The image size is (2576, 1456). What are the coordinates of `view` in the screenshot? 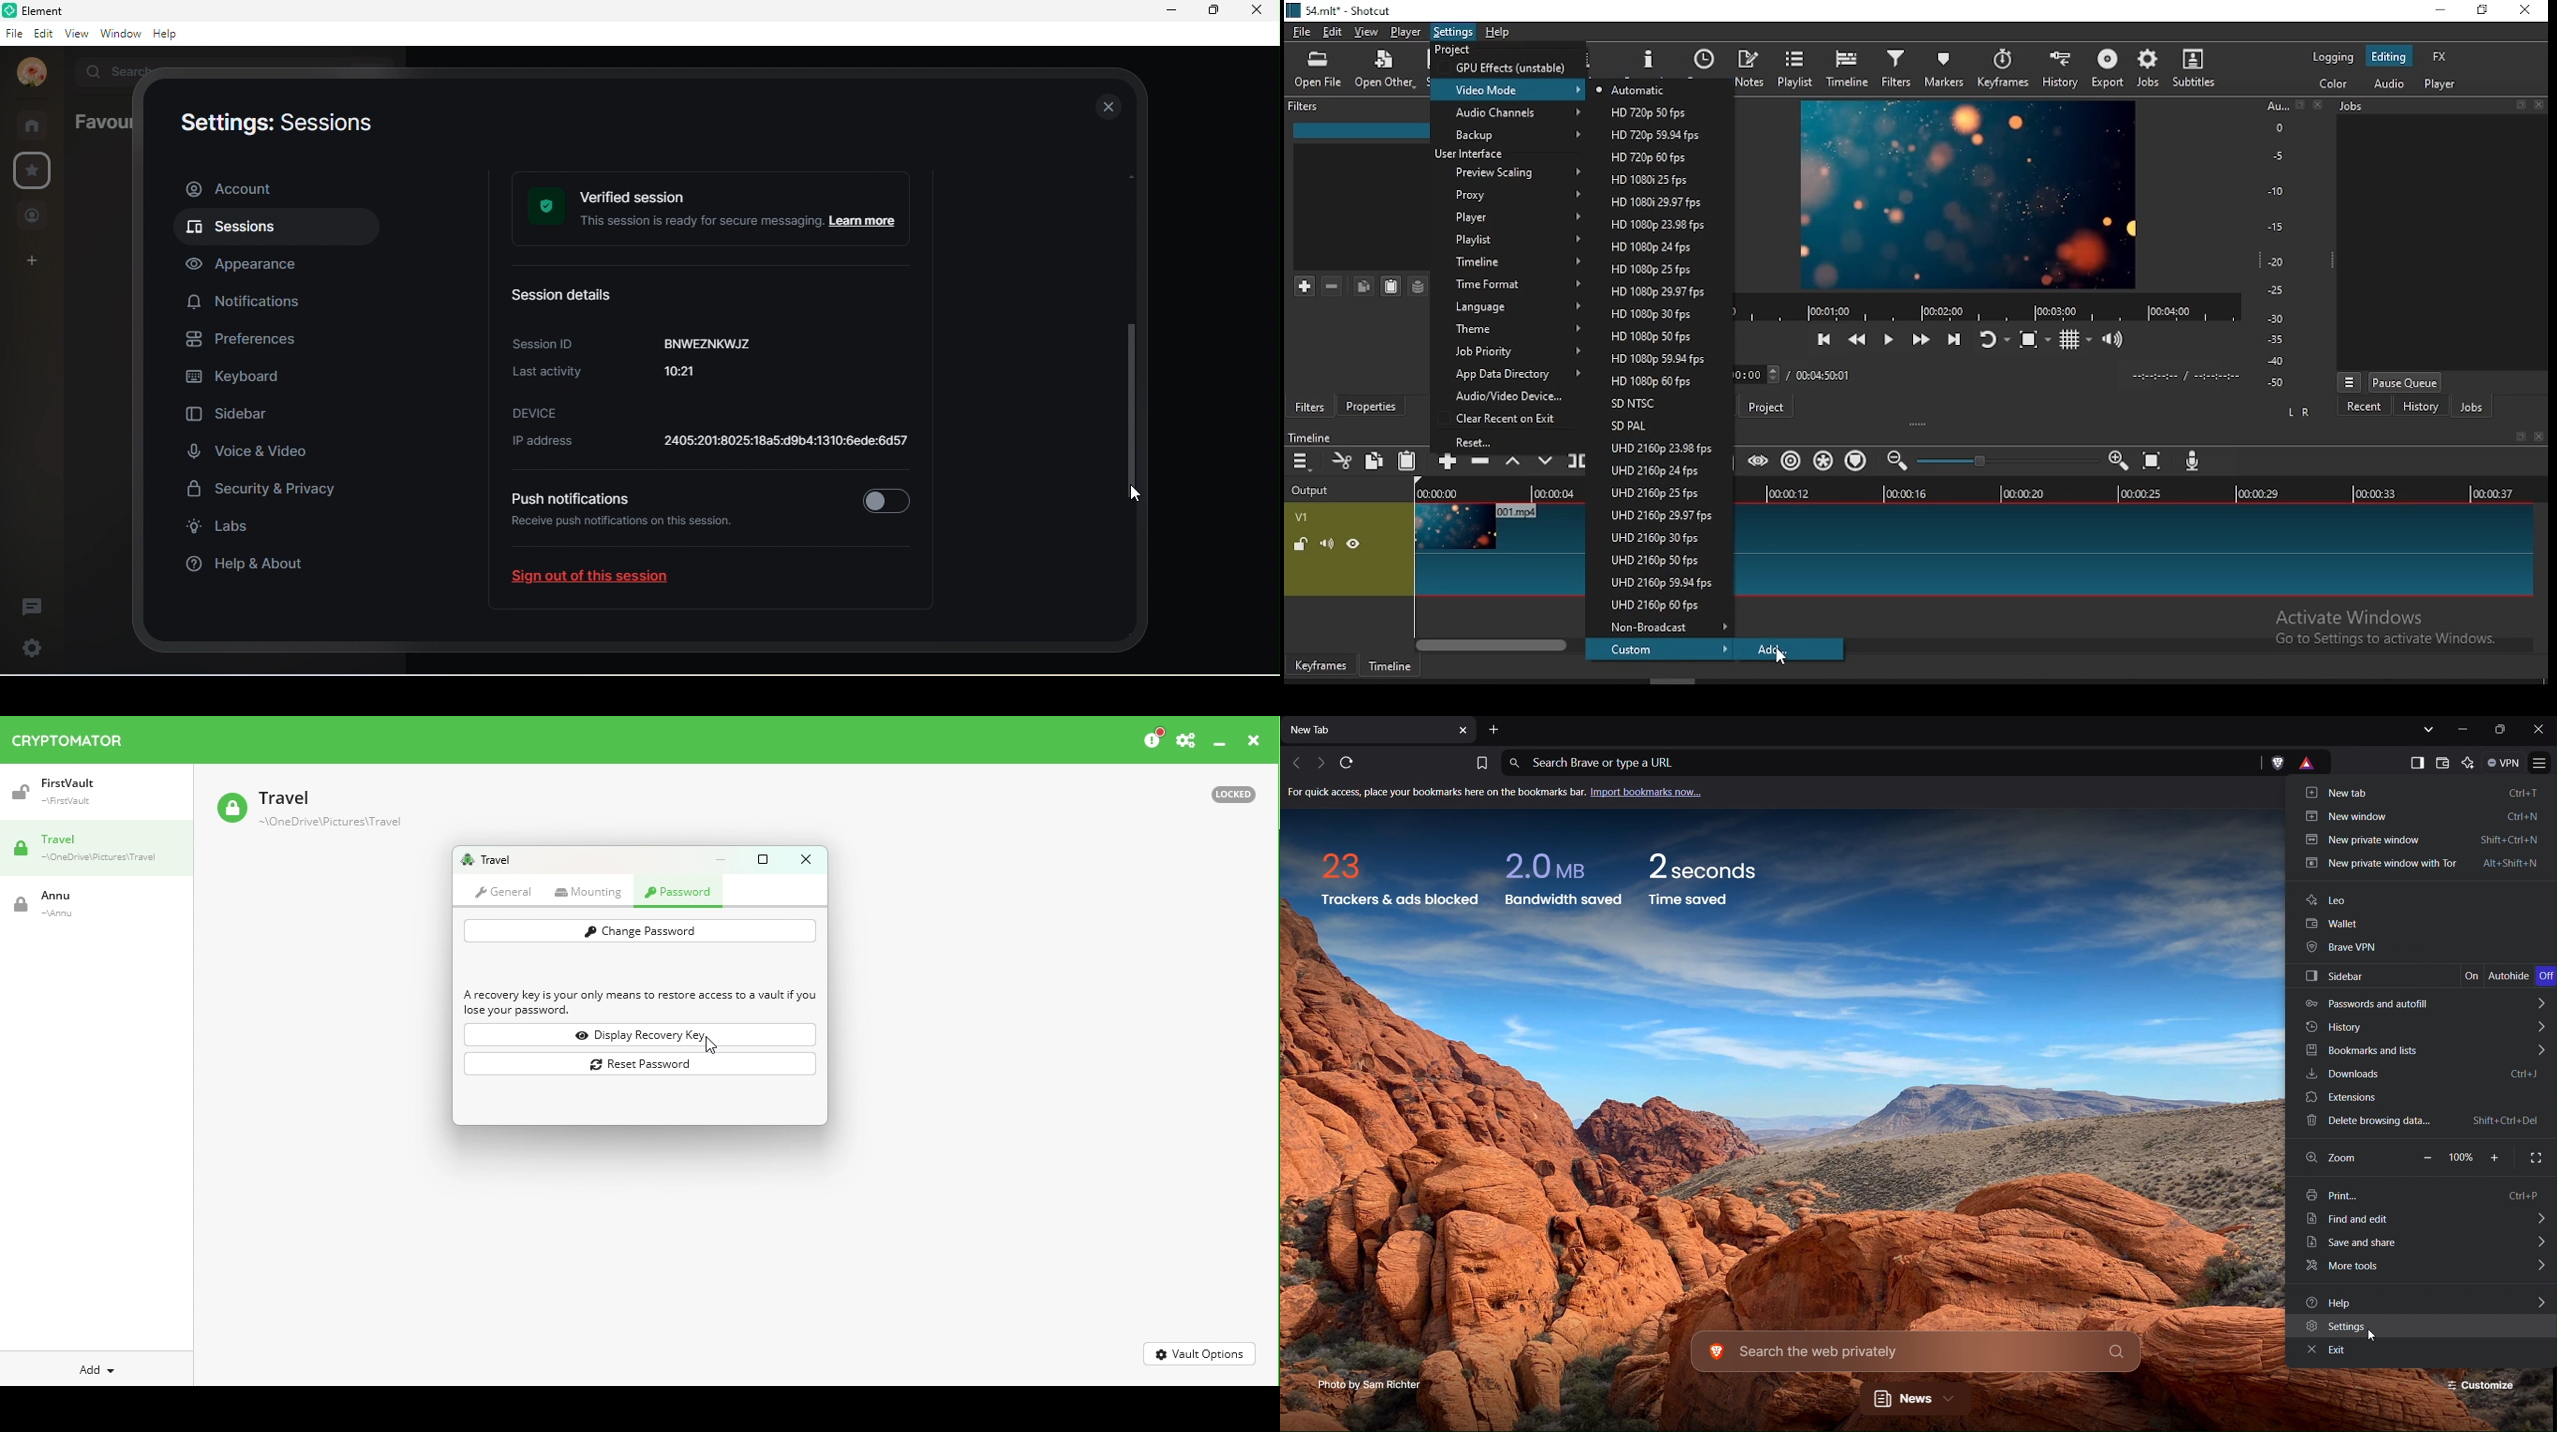 It's located at (77, 32).